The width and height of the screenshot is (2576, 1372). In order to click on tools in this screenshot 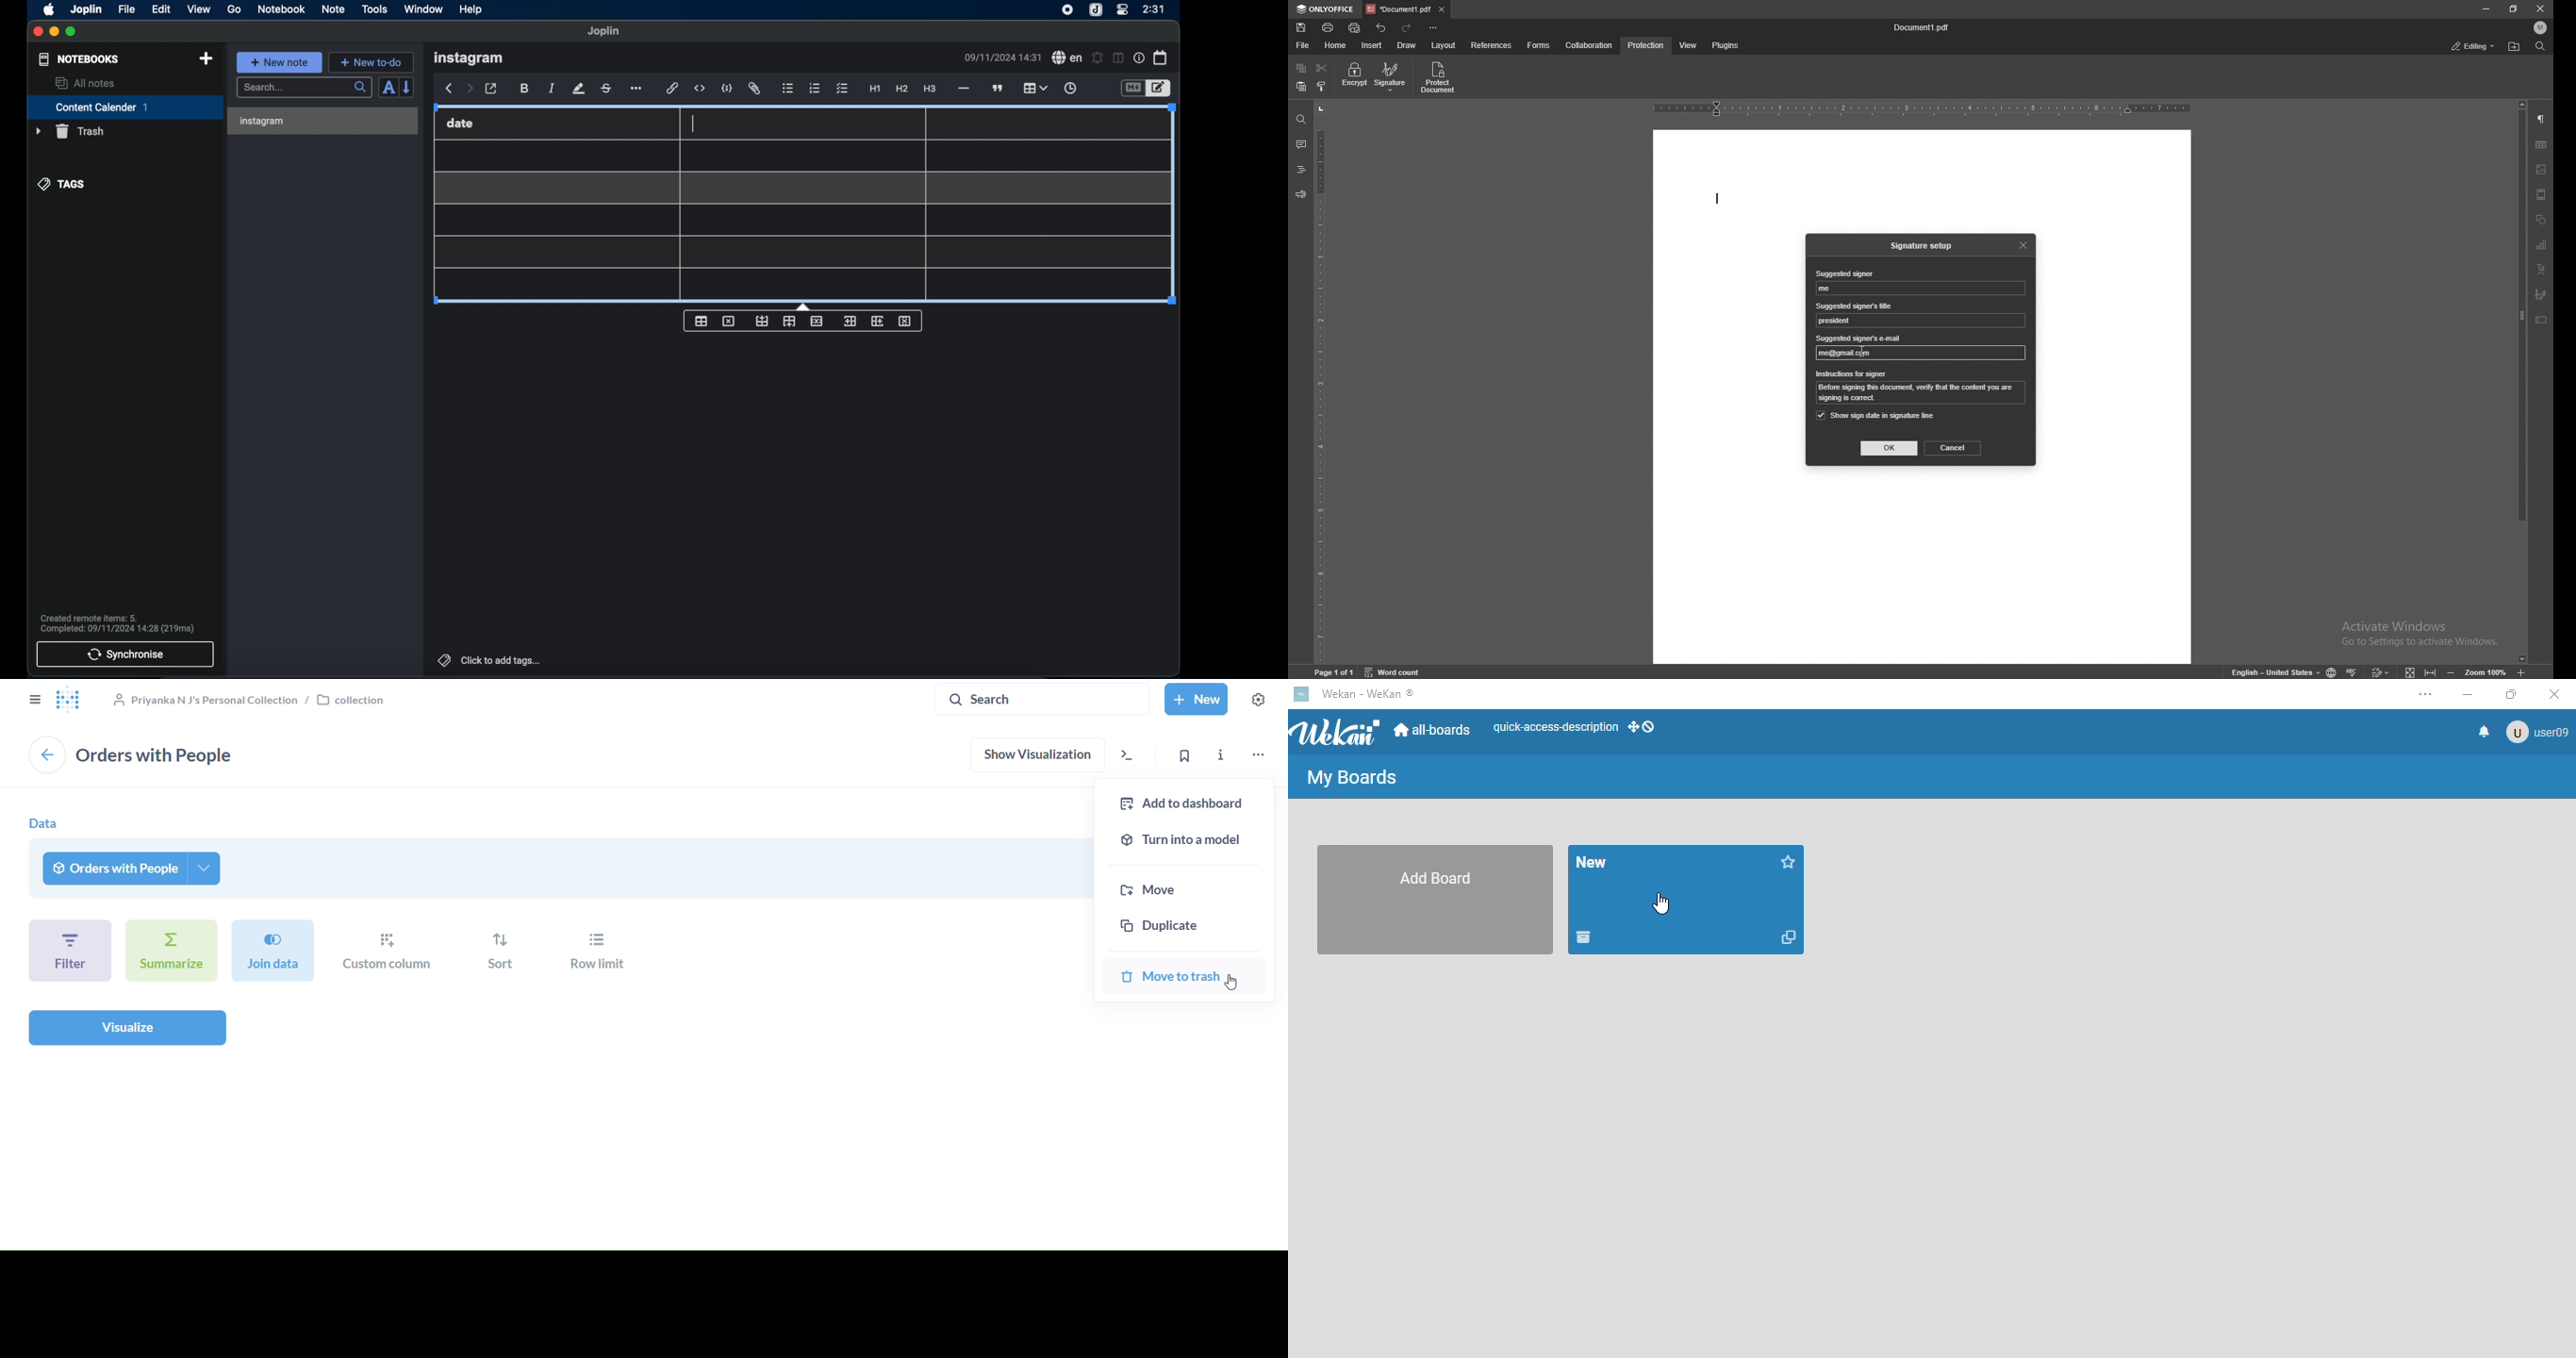, I will do `click(374, 9)`.